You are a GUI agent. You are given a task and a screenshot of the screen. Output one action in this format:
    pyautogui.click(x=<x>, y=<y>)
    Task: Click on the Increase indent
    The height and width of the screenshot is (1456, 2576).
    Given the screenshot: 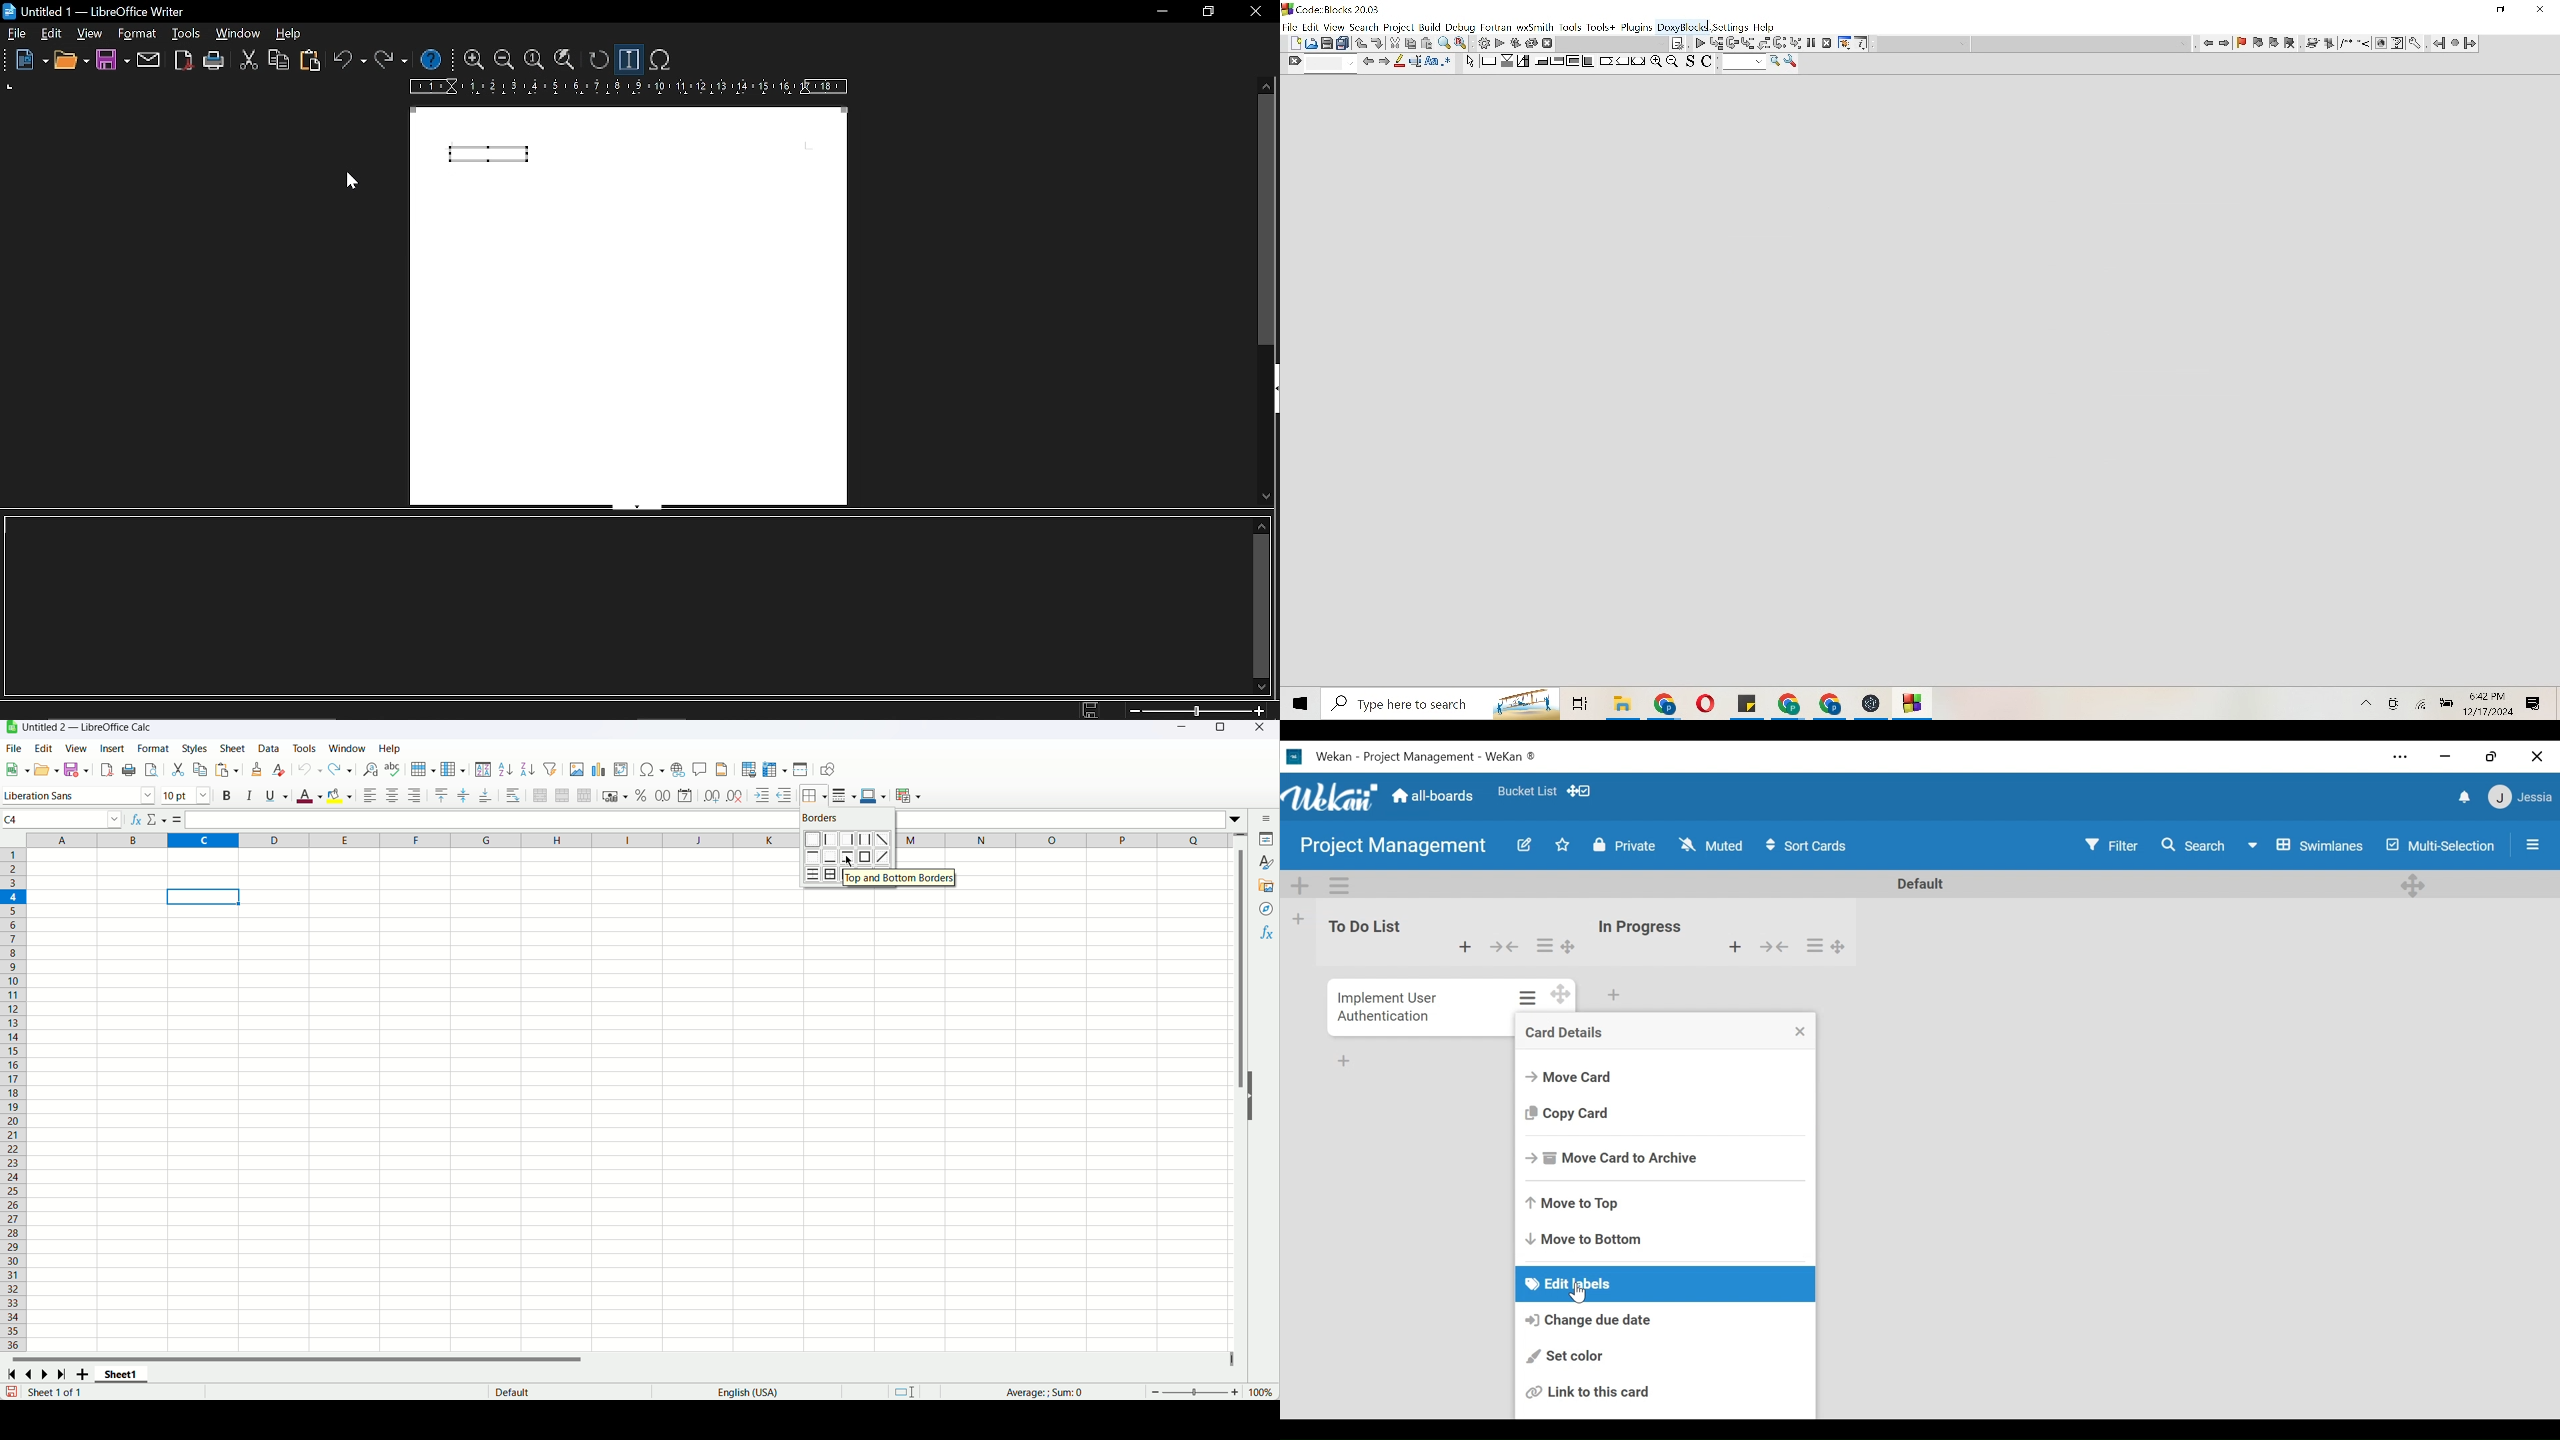 What is the action you would take?
    pyautogui.click(x=761, y=796)
    